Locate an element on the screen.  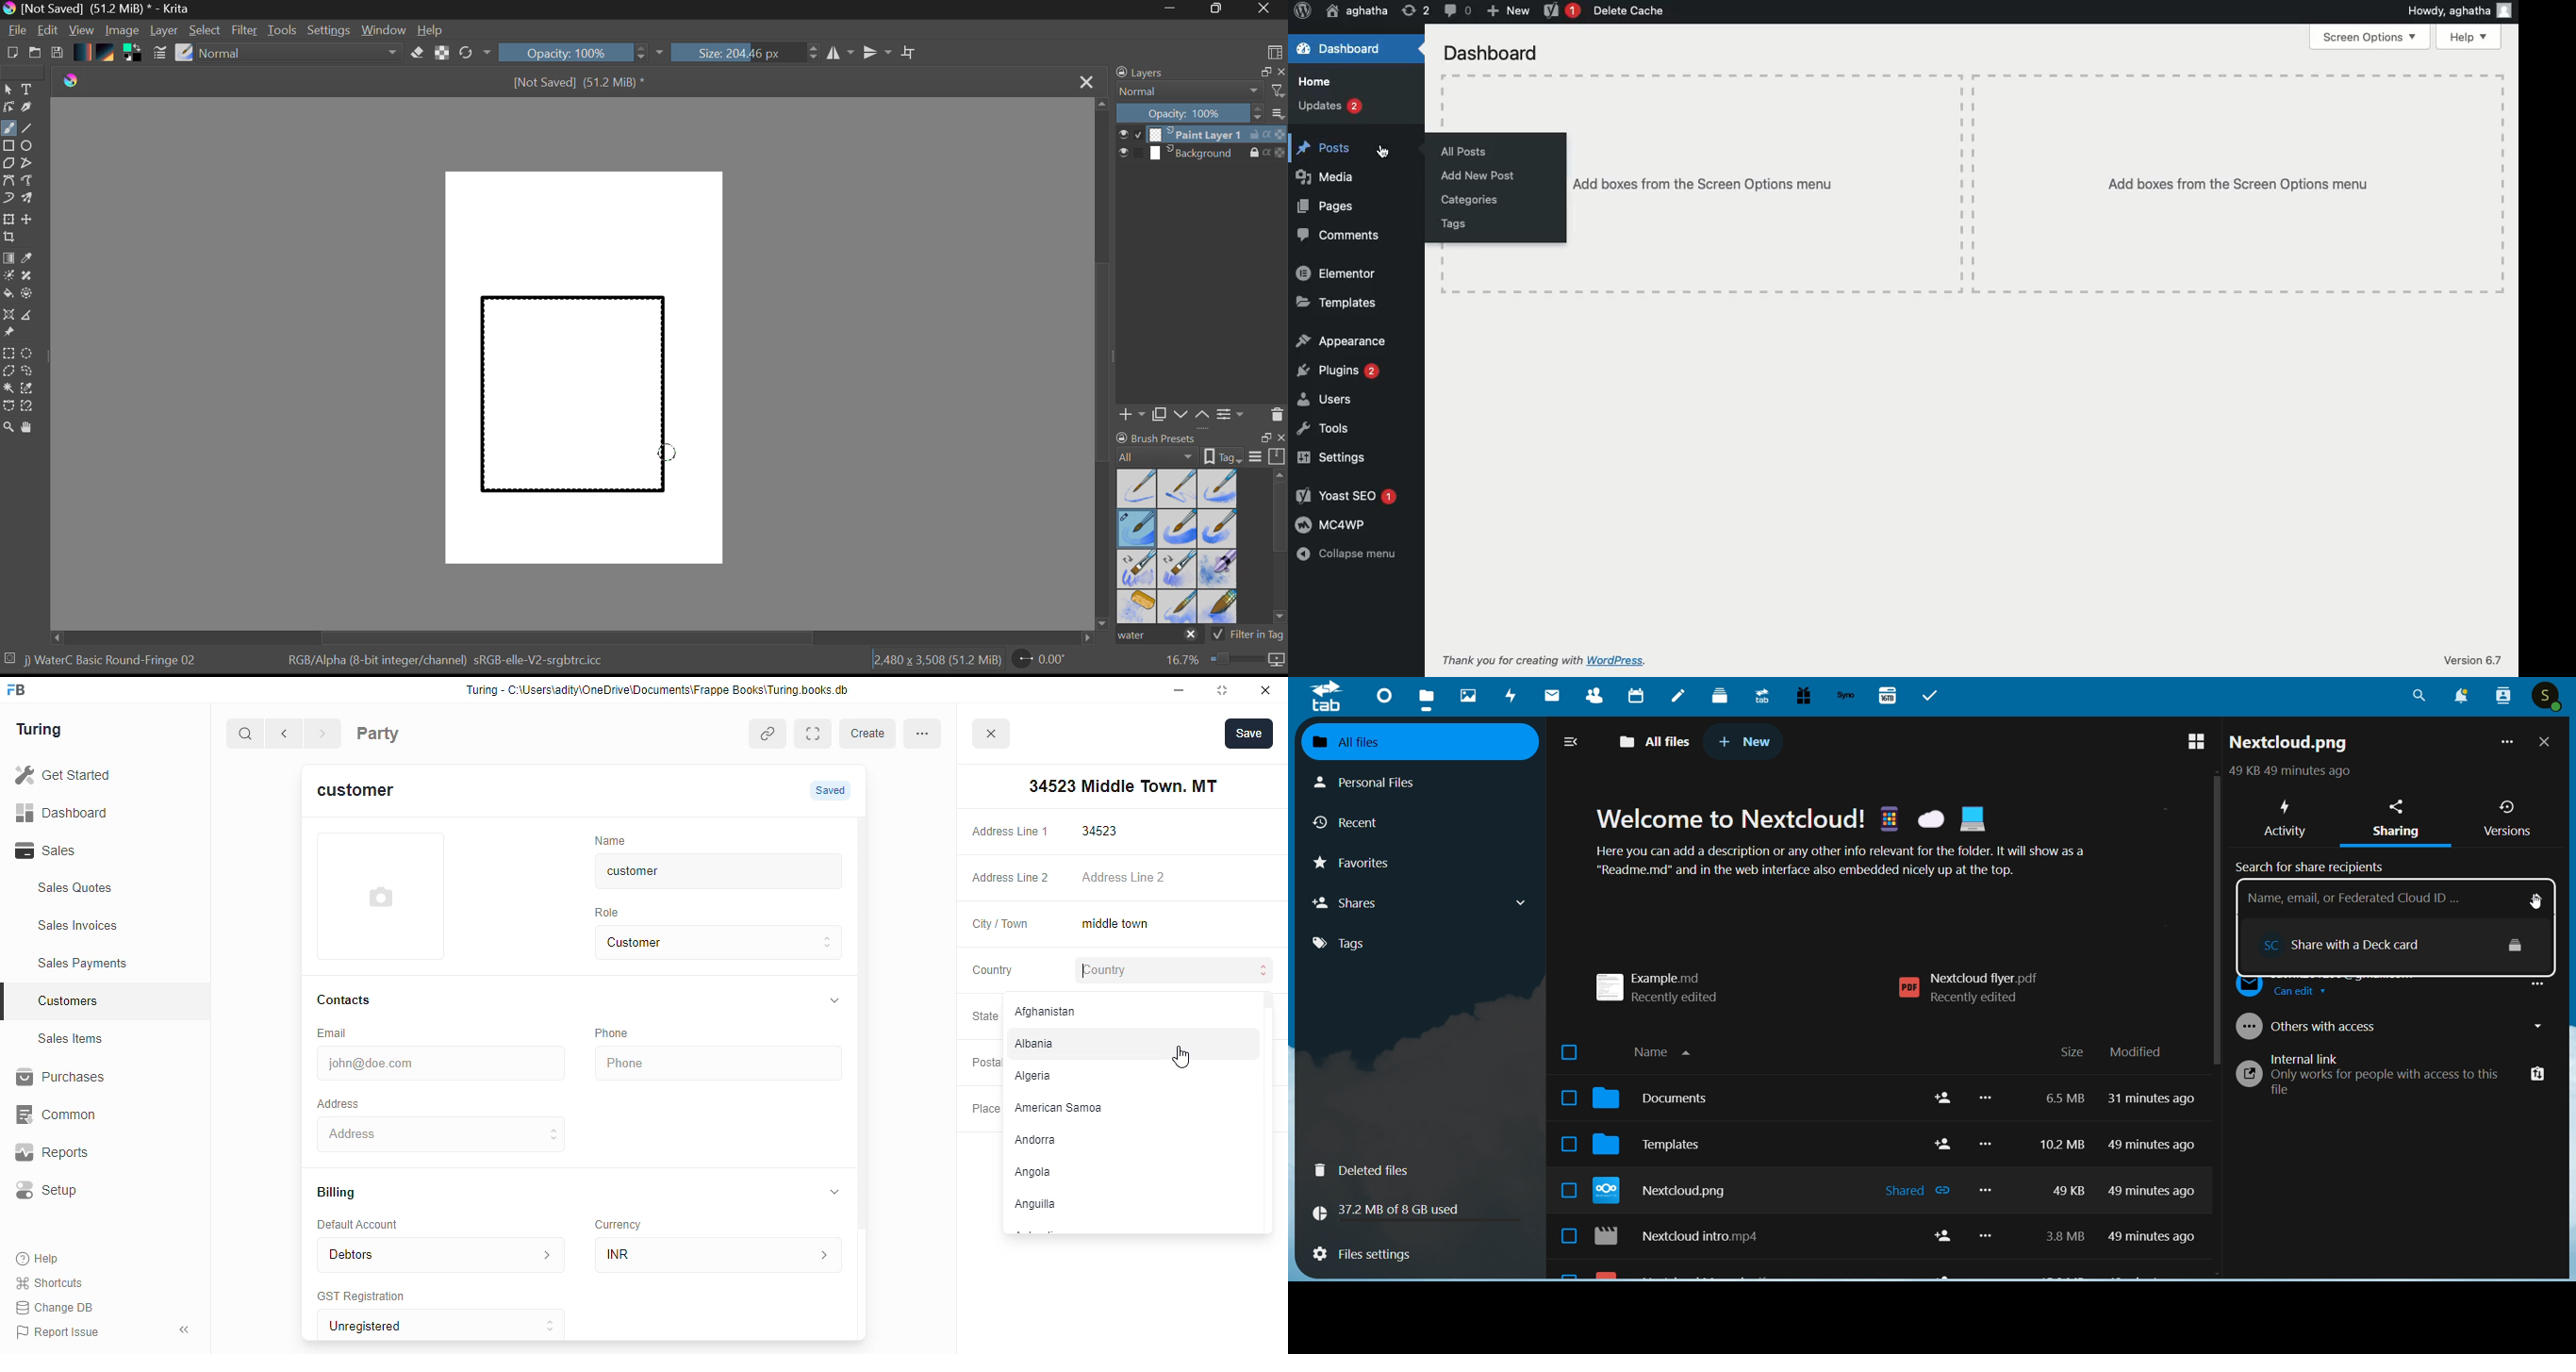
Address Line 2 is located at coordinates (1006, 879).